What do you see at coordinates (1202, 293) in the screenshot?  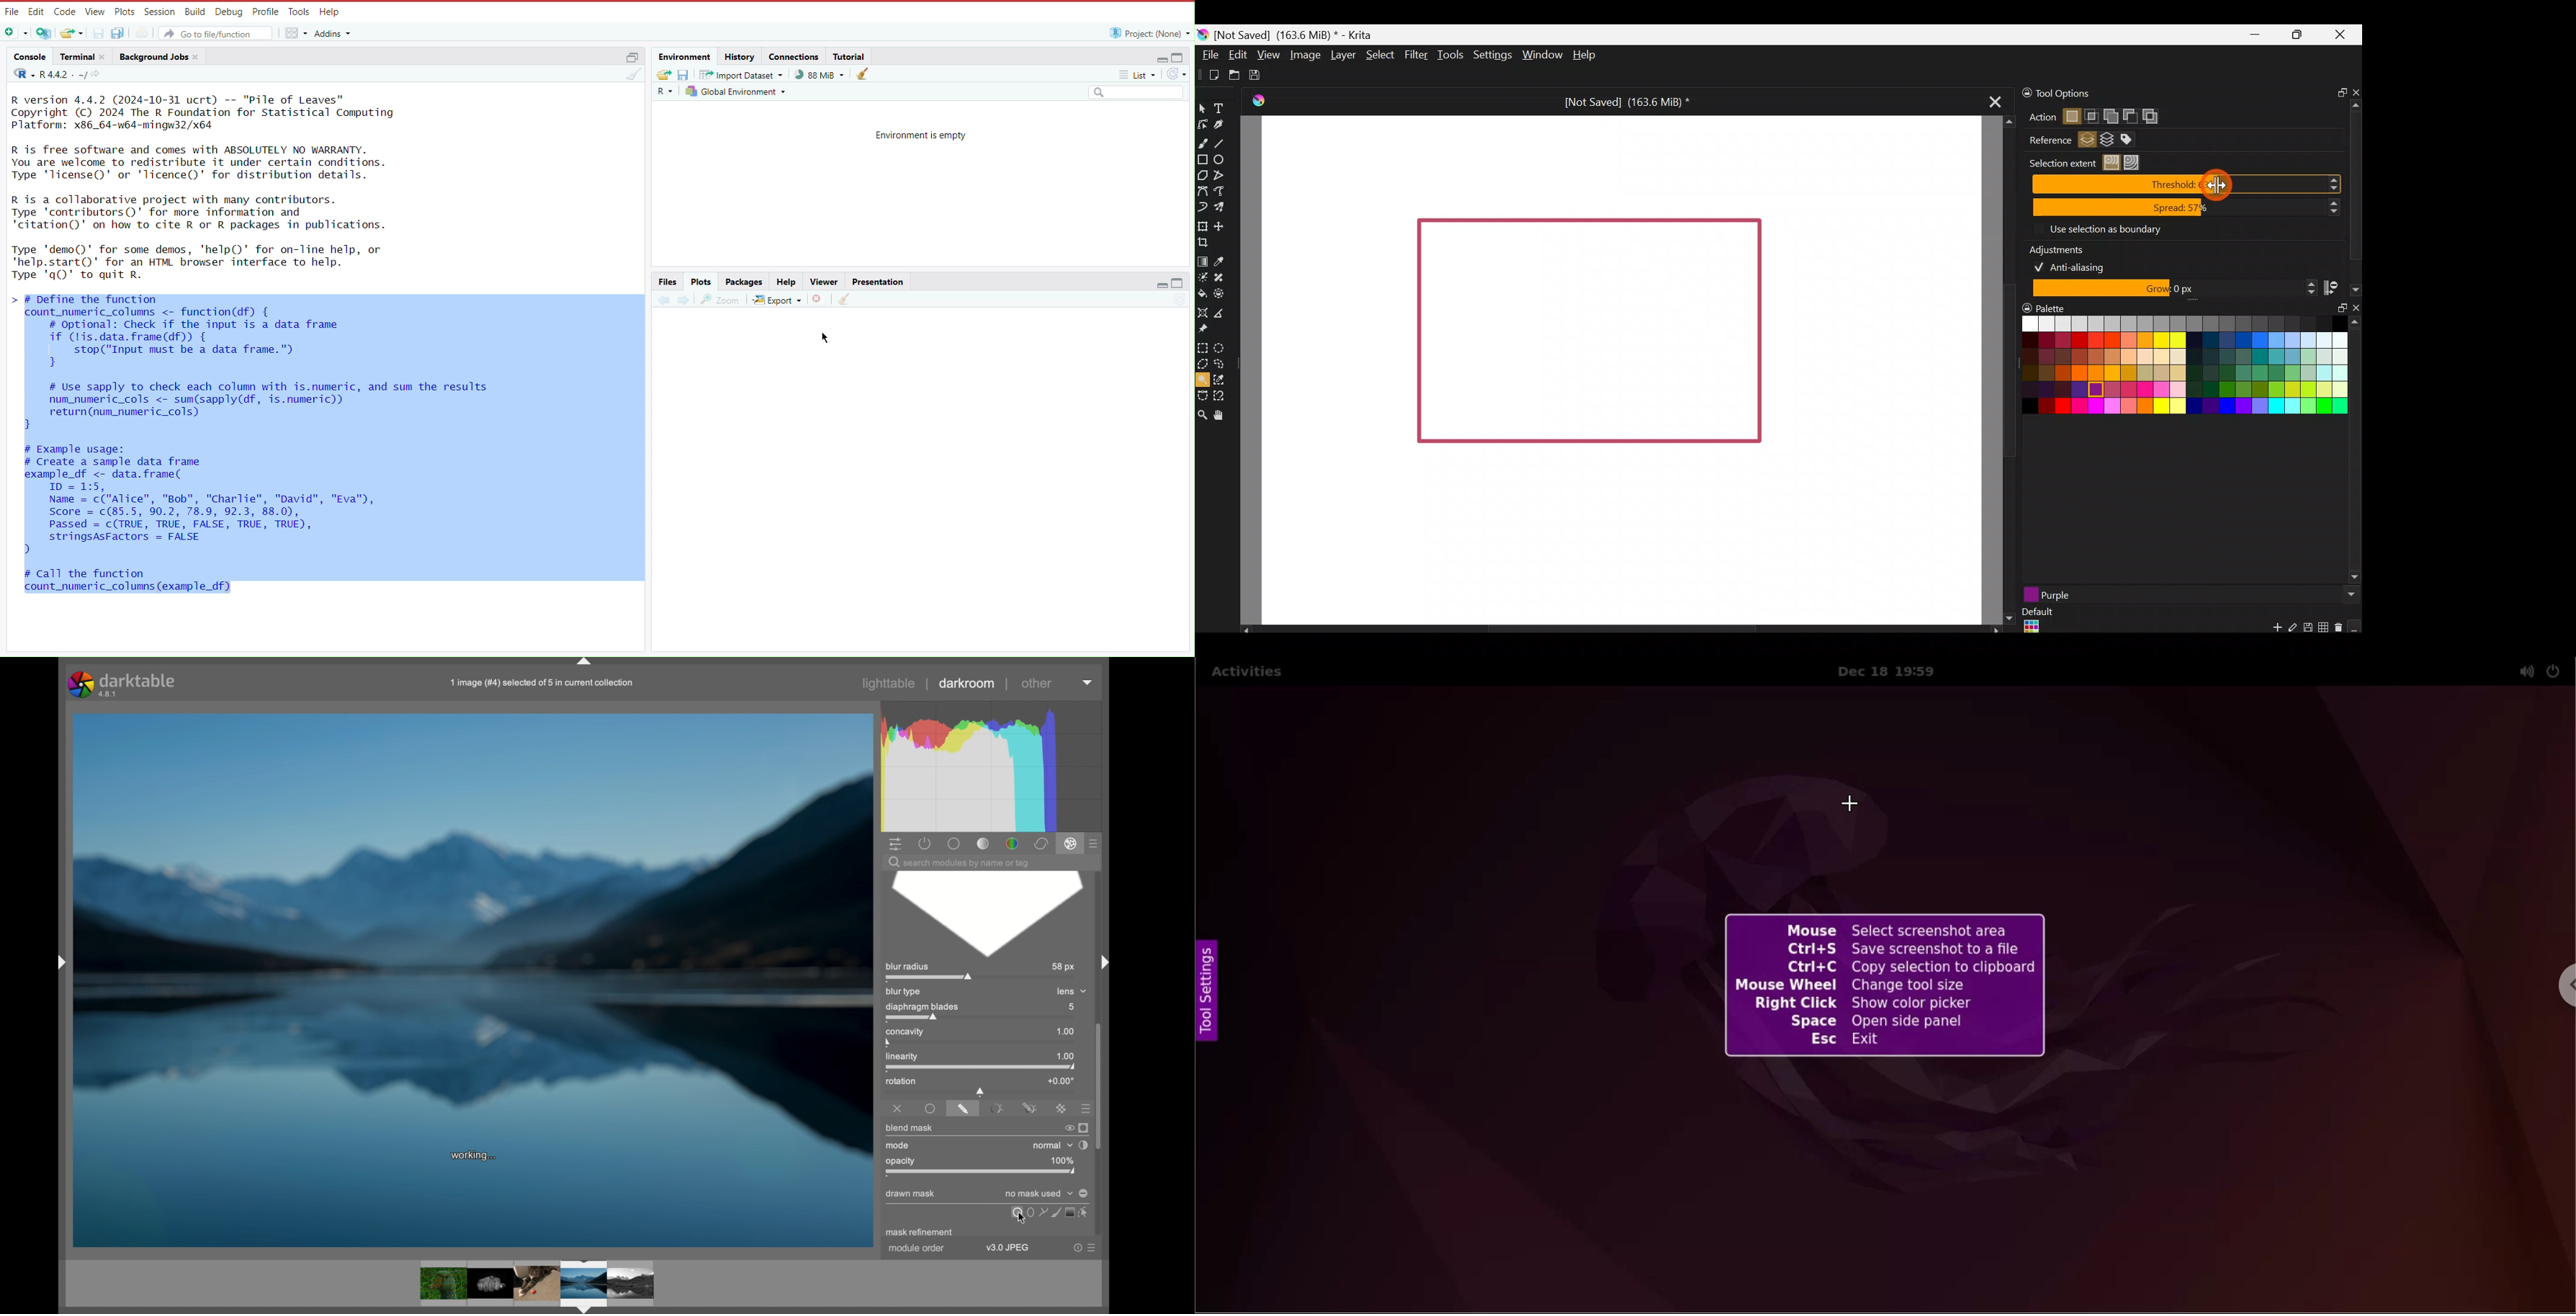 I see `Fill a contiguous area of colour with colour/fill a selection` at bounding box center [1202, 293].